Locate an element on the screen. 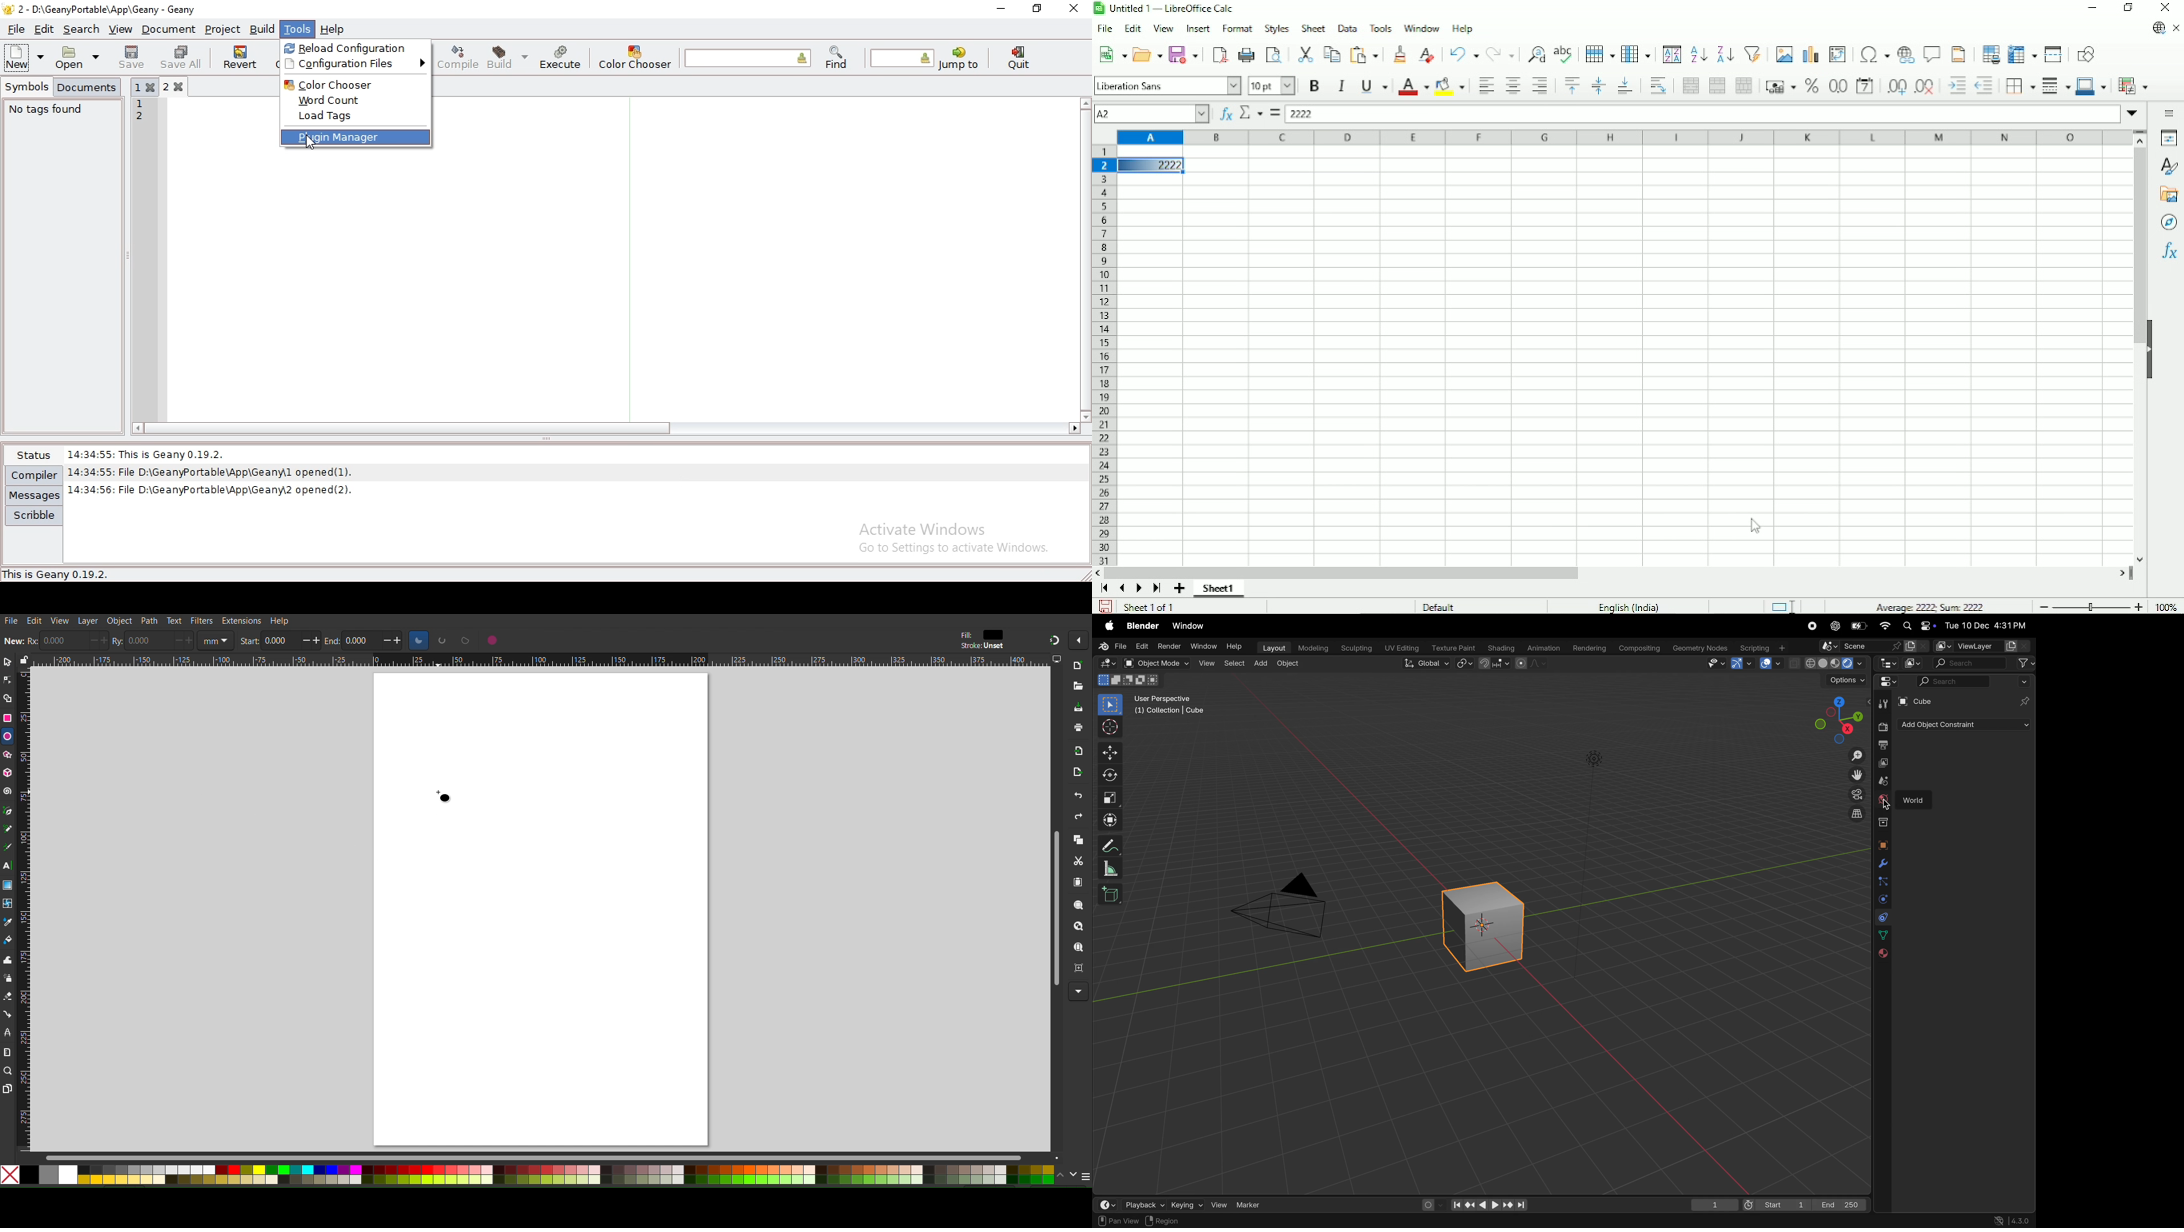 This screenshot has height=1232, width=2184. find the entered text in the current file is located at coordinates (748, 57).